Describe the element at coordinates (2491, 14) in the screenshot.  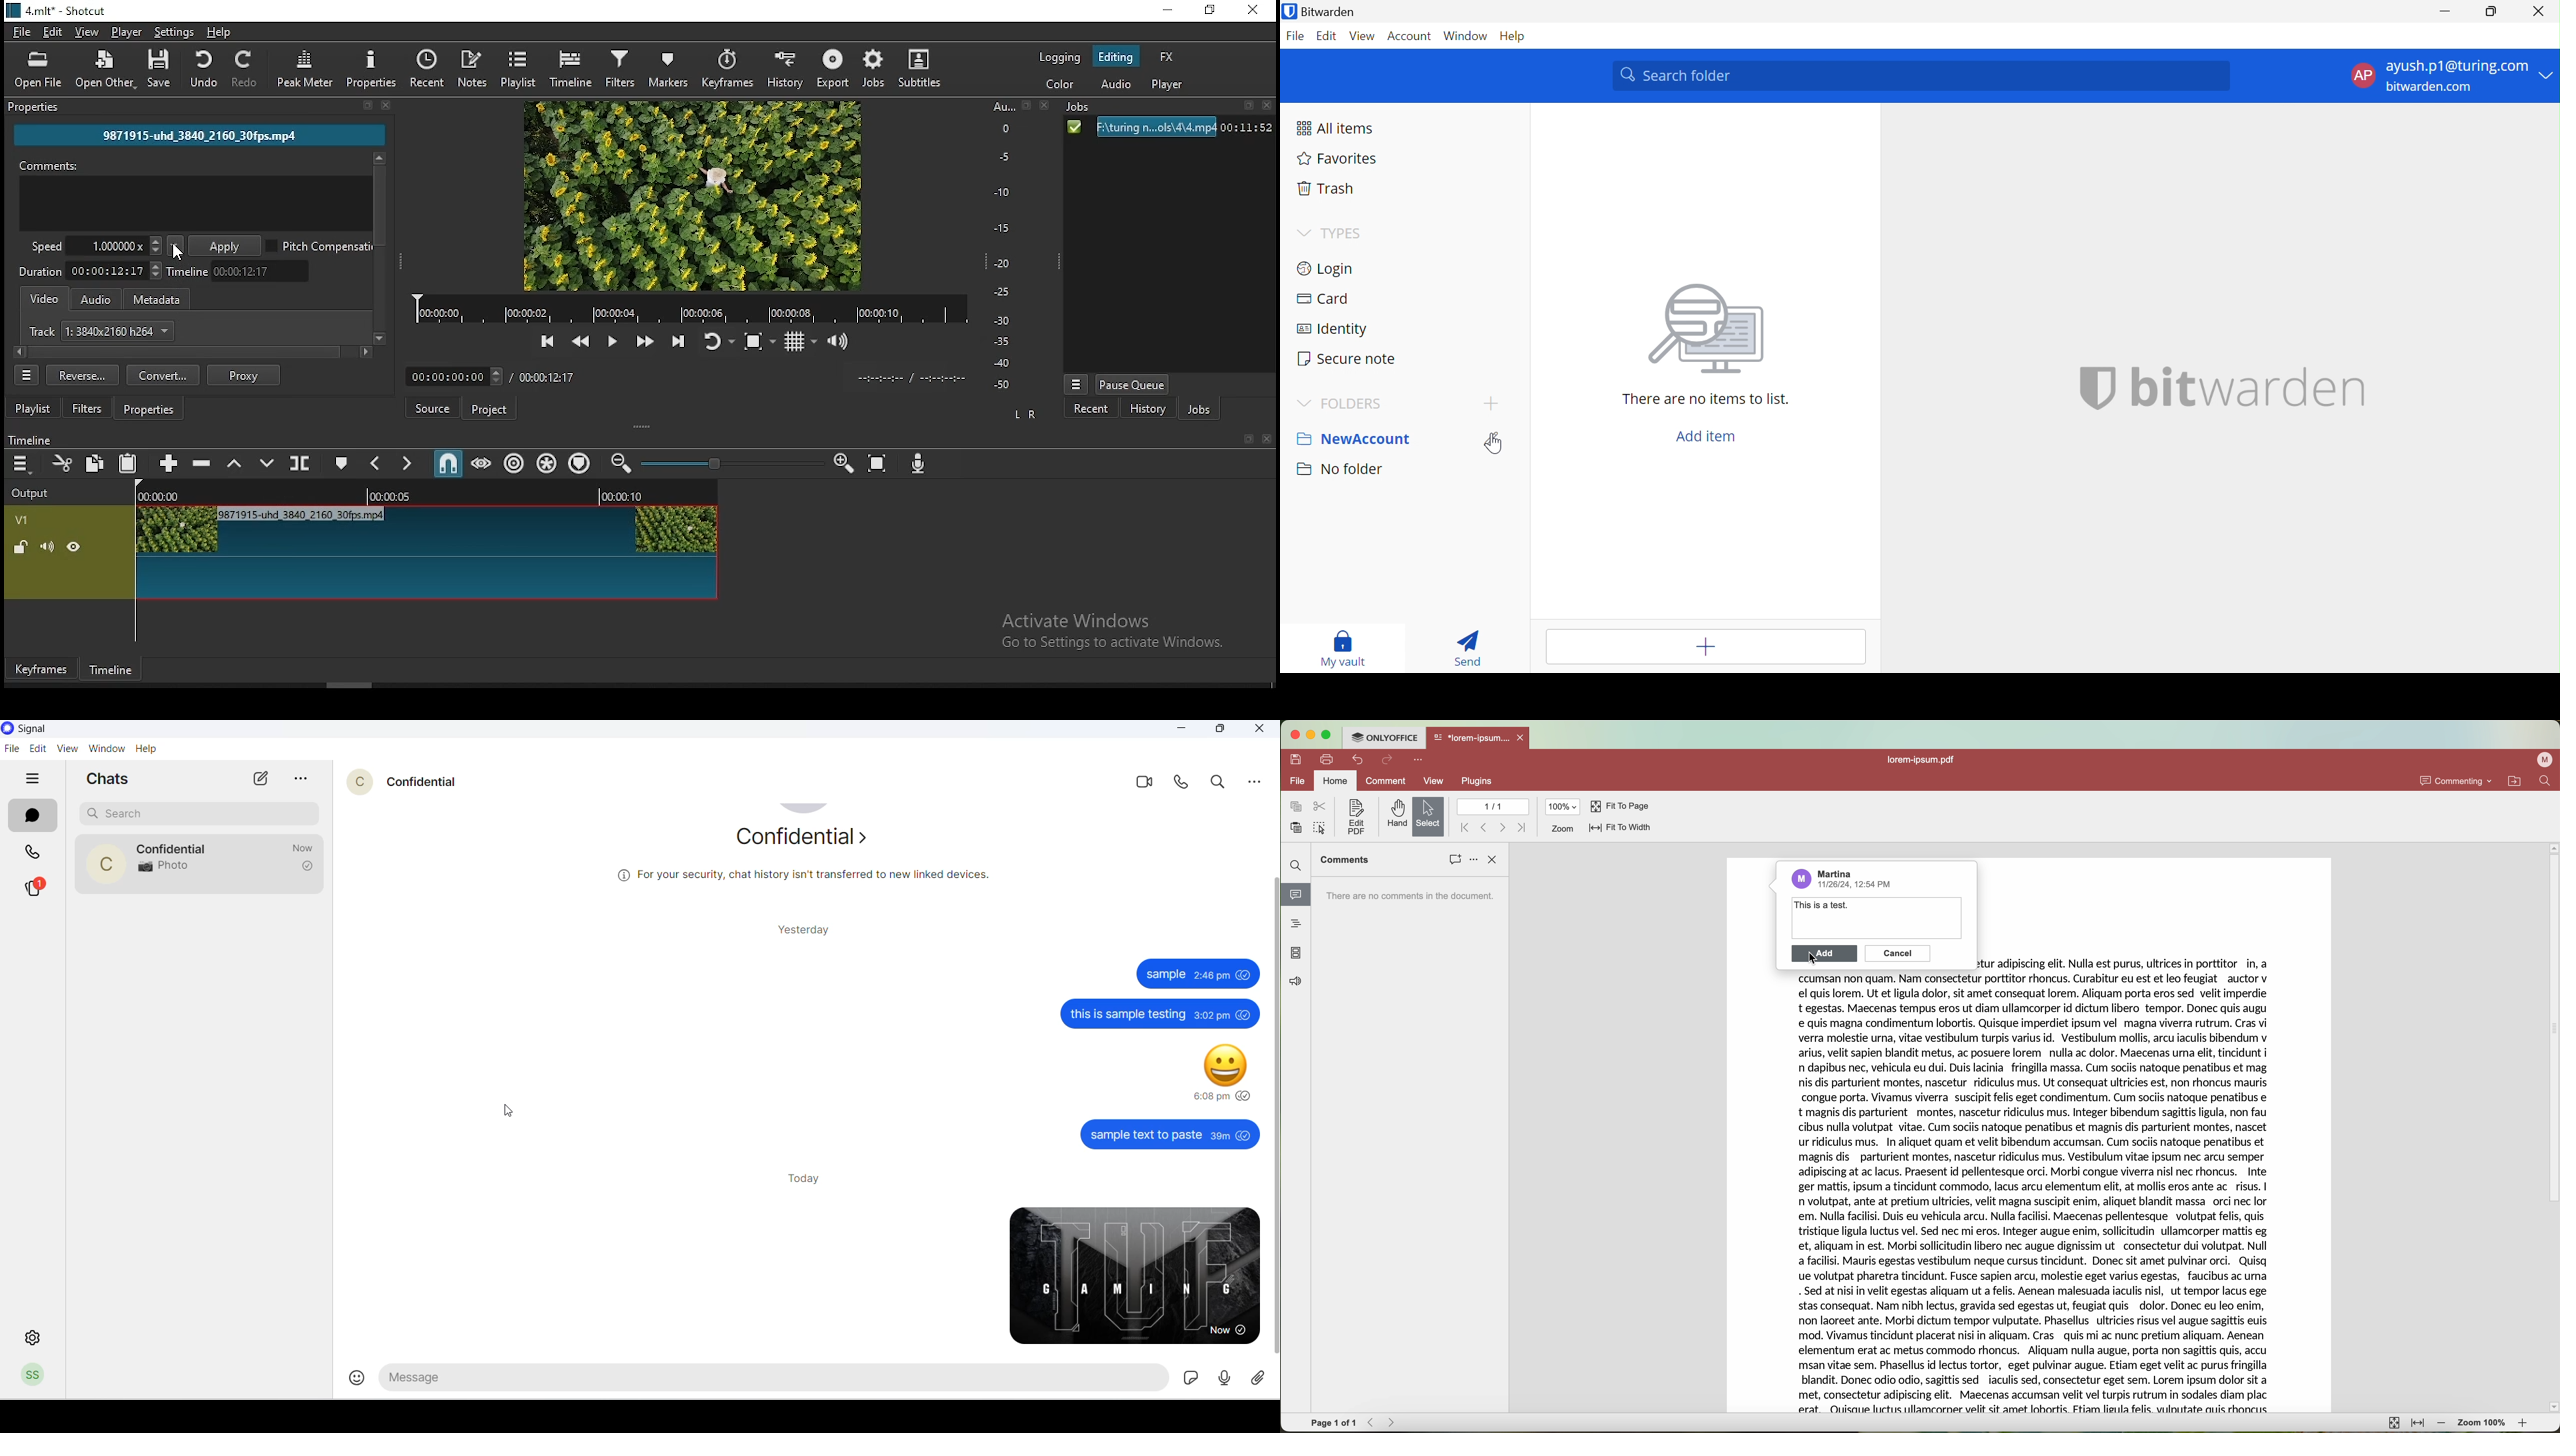
I see `Restore Down` at that location.